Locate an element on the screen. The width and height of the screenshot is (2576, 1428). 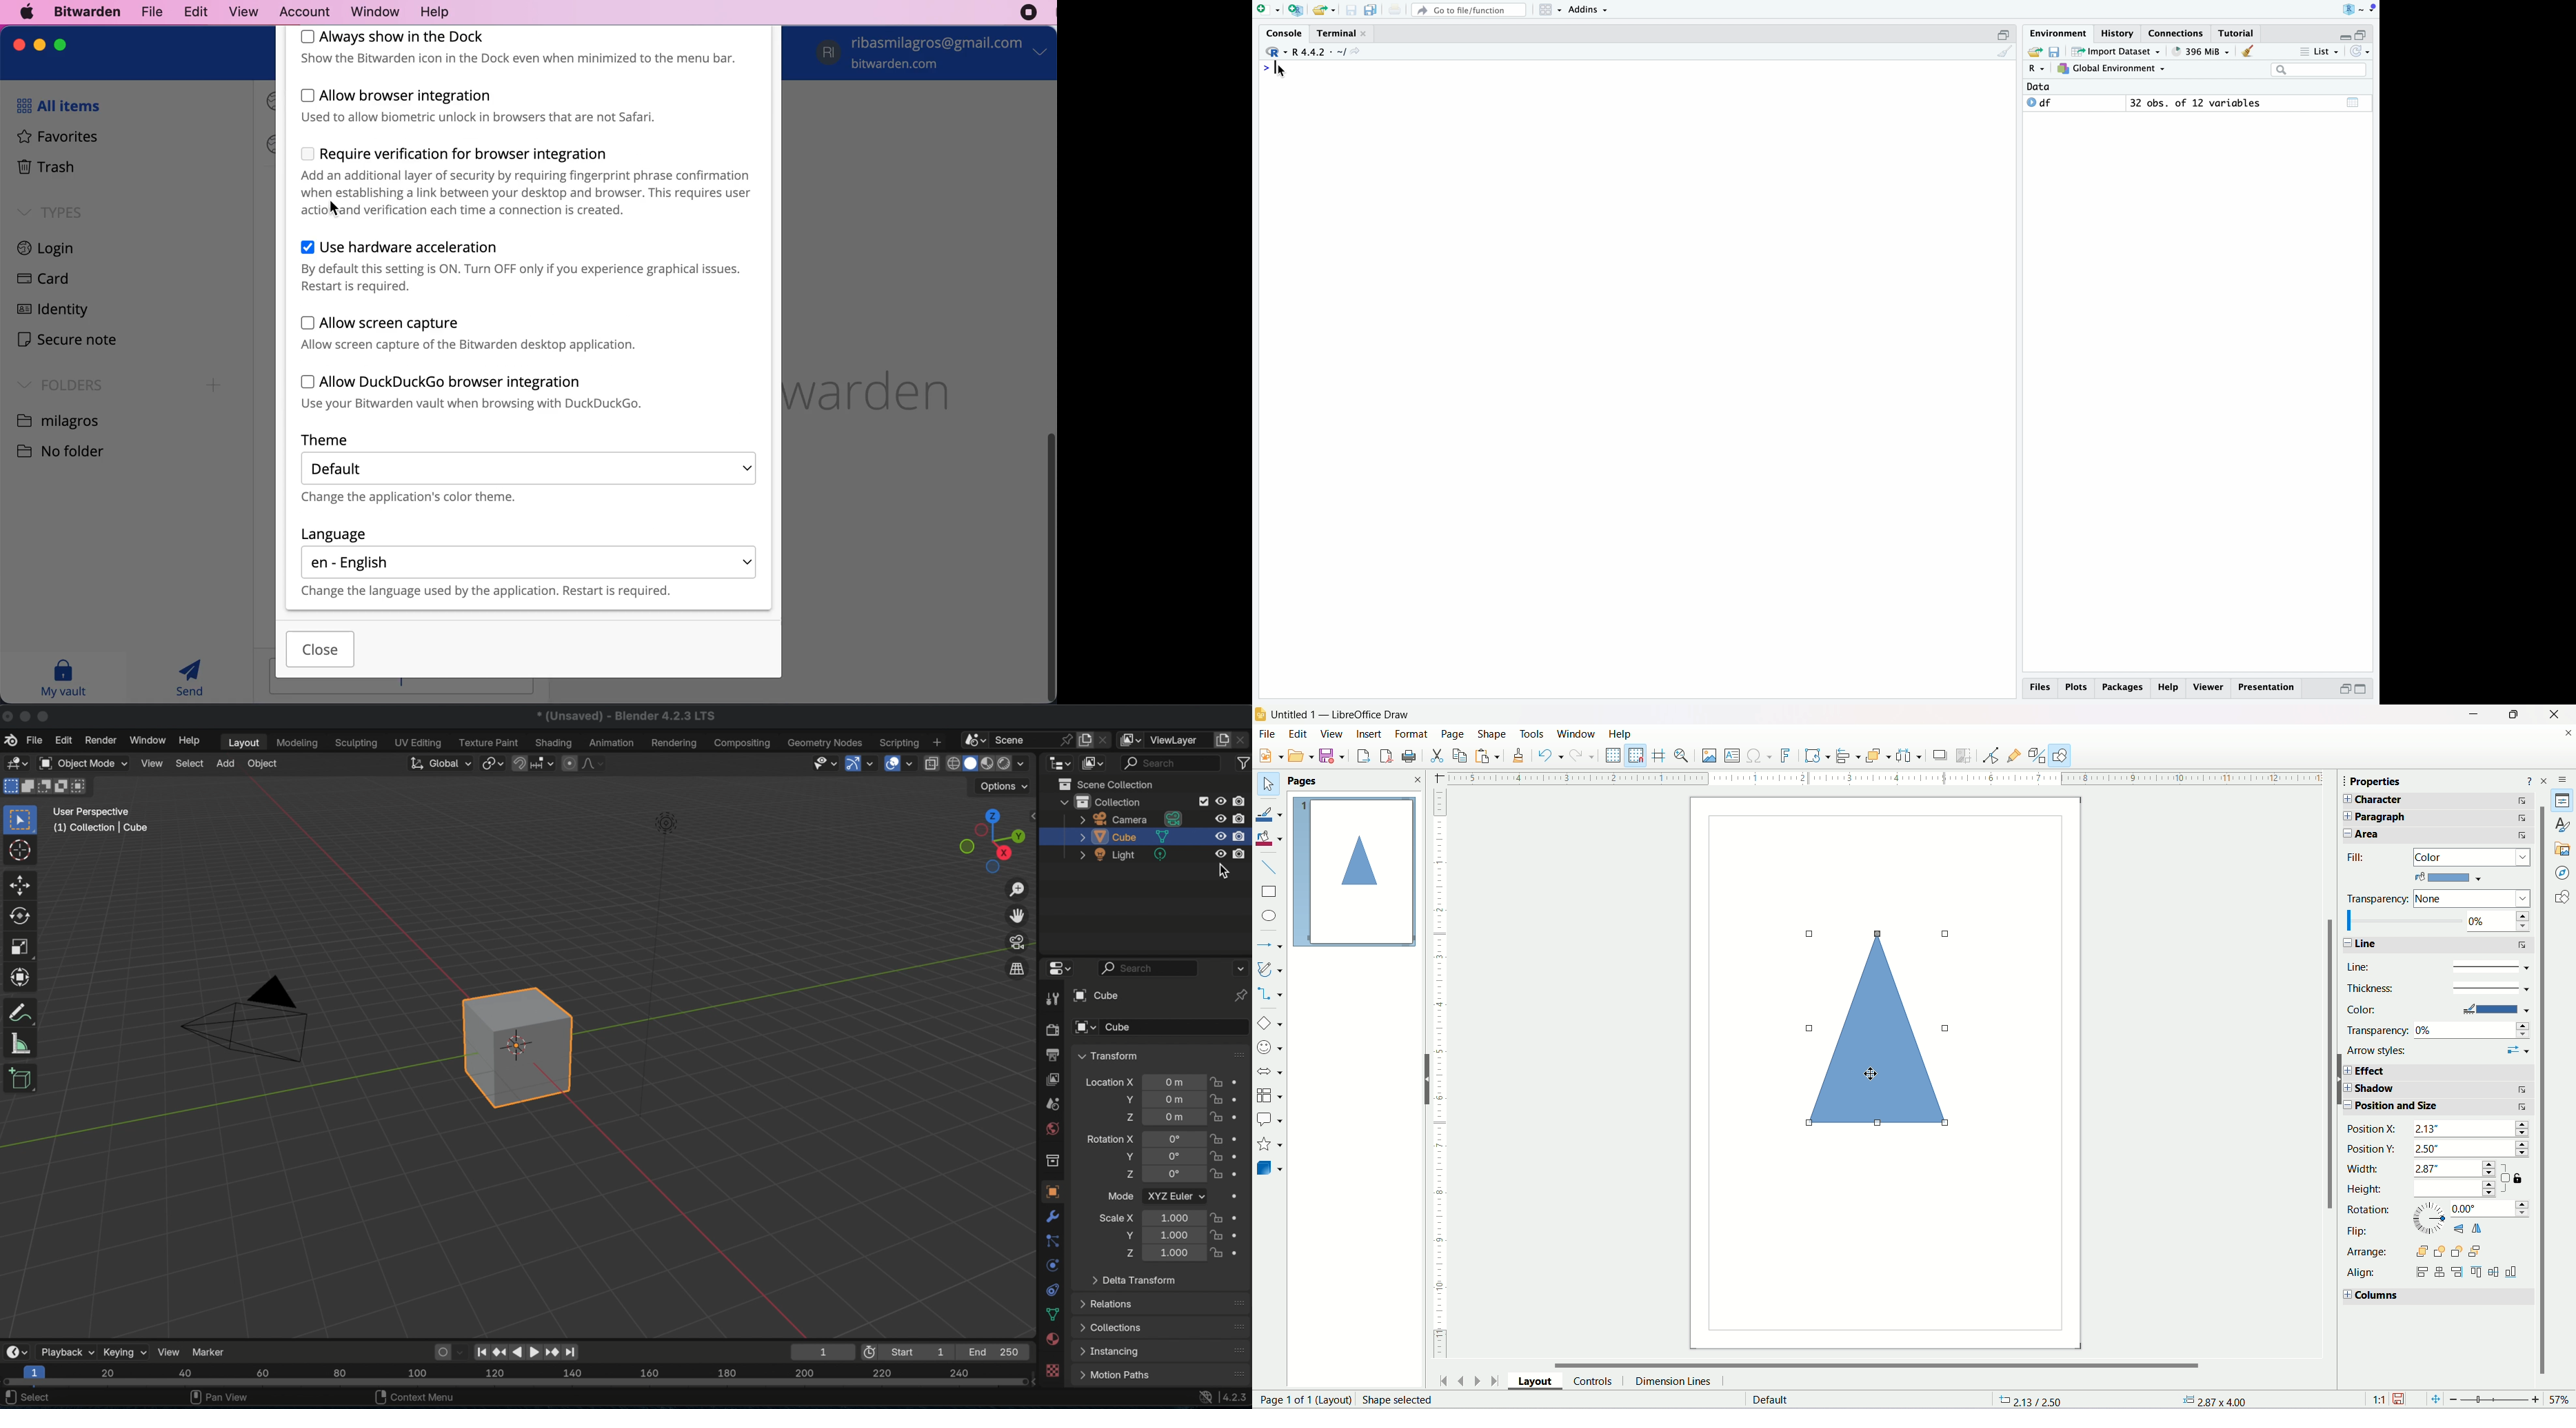
Environment  is located at coordinates (2060, 33).